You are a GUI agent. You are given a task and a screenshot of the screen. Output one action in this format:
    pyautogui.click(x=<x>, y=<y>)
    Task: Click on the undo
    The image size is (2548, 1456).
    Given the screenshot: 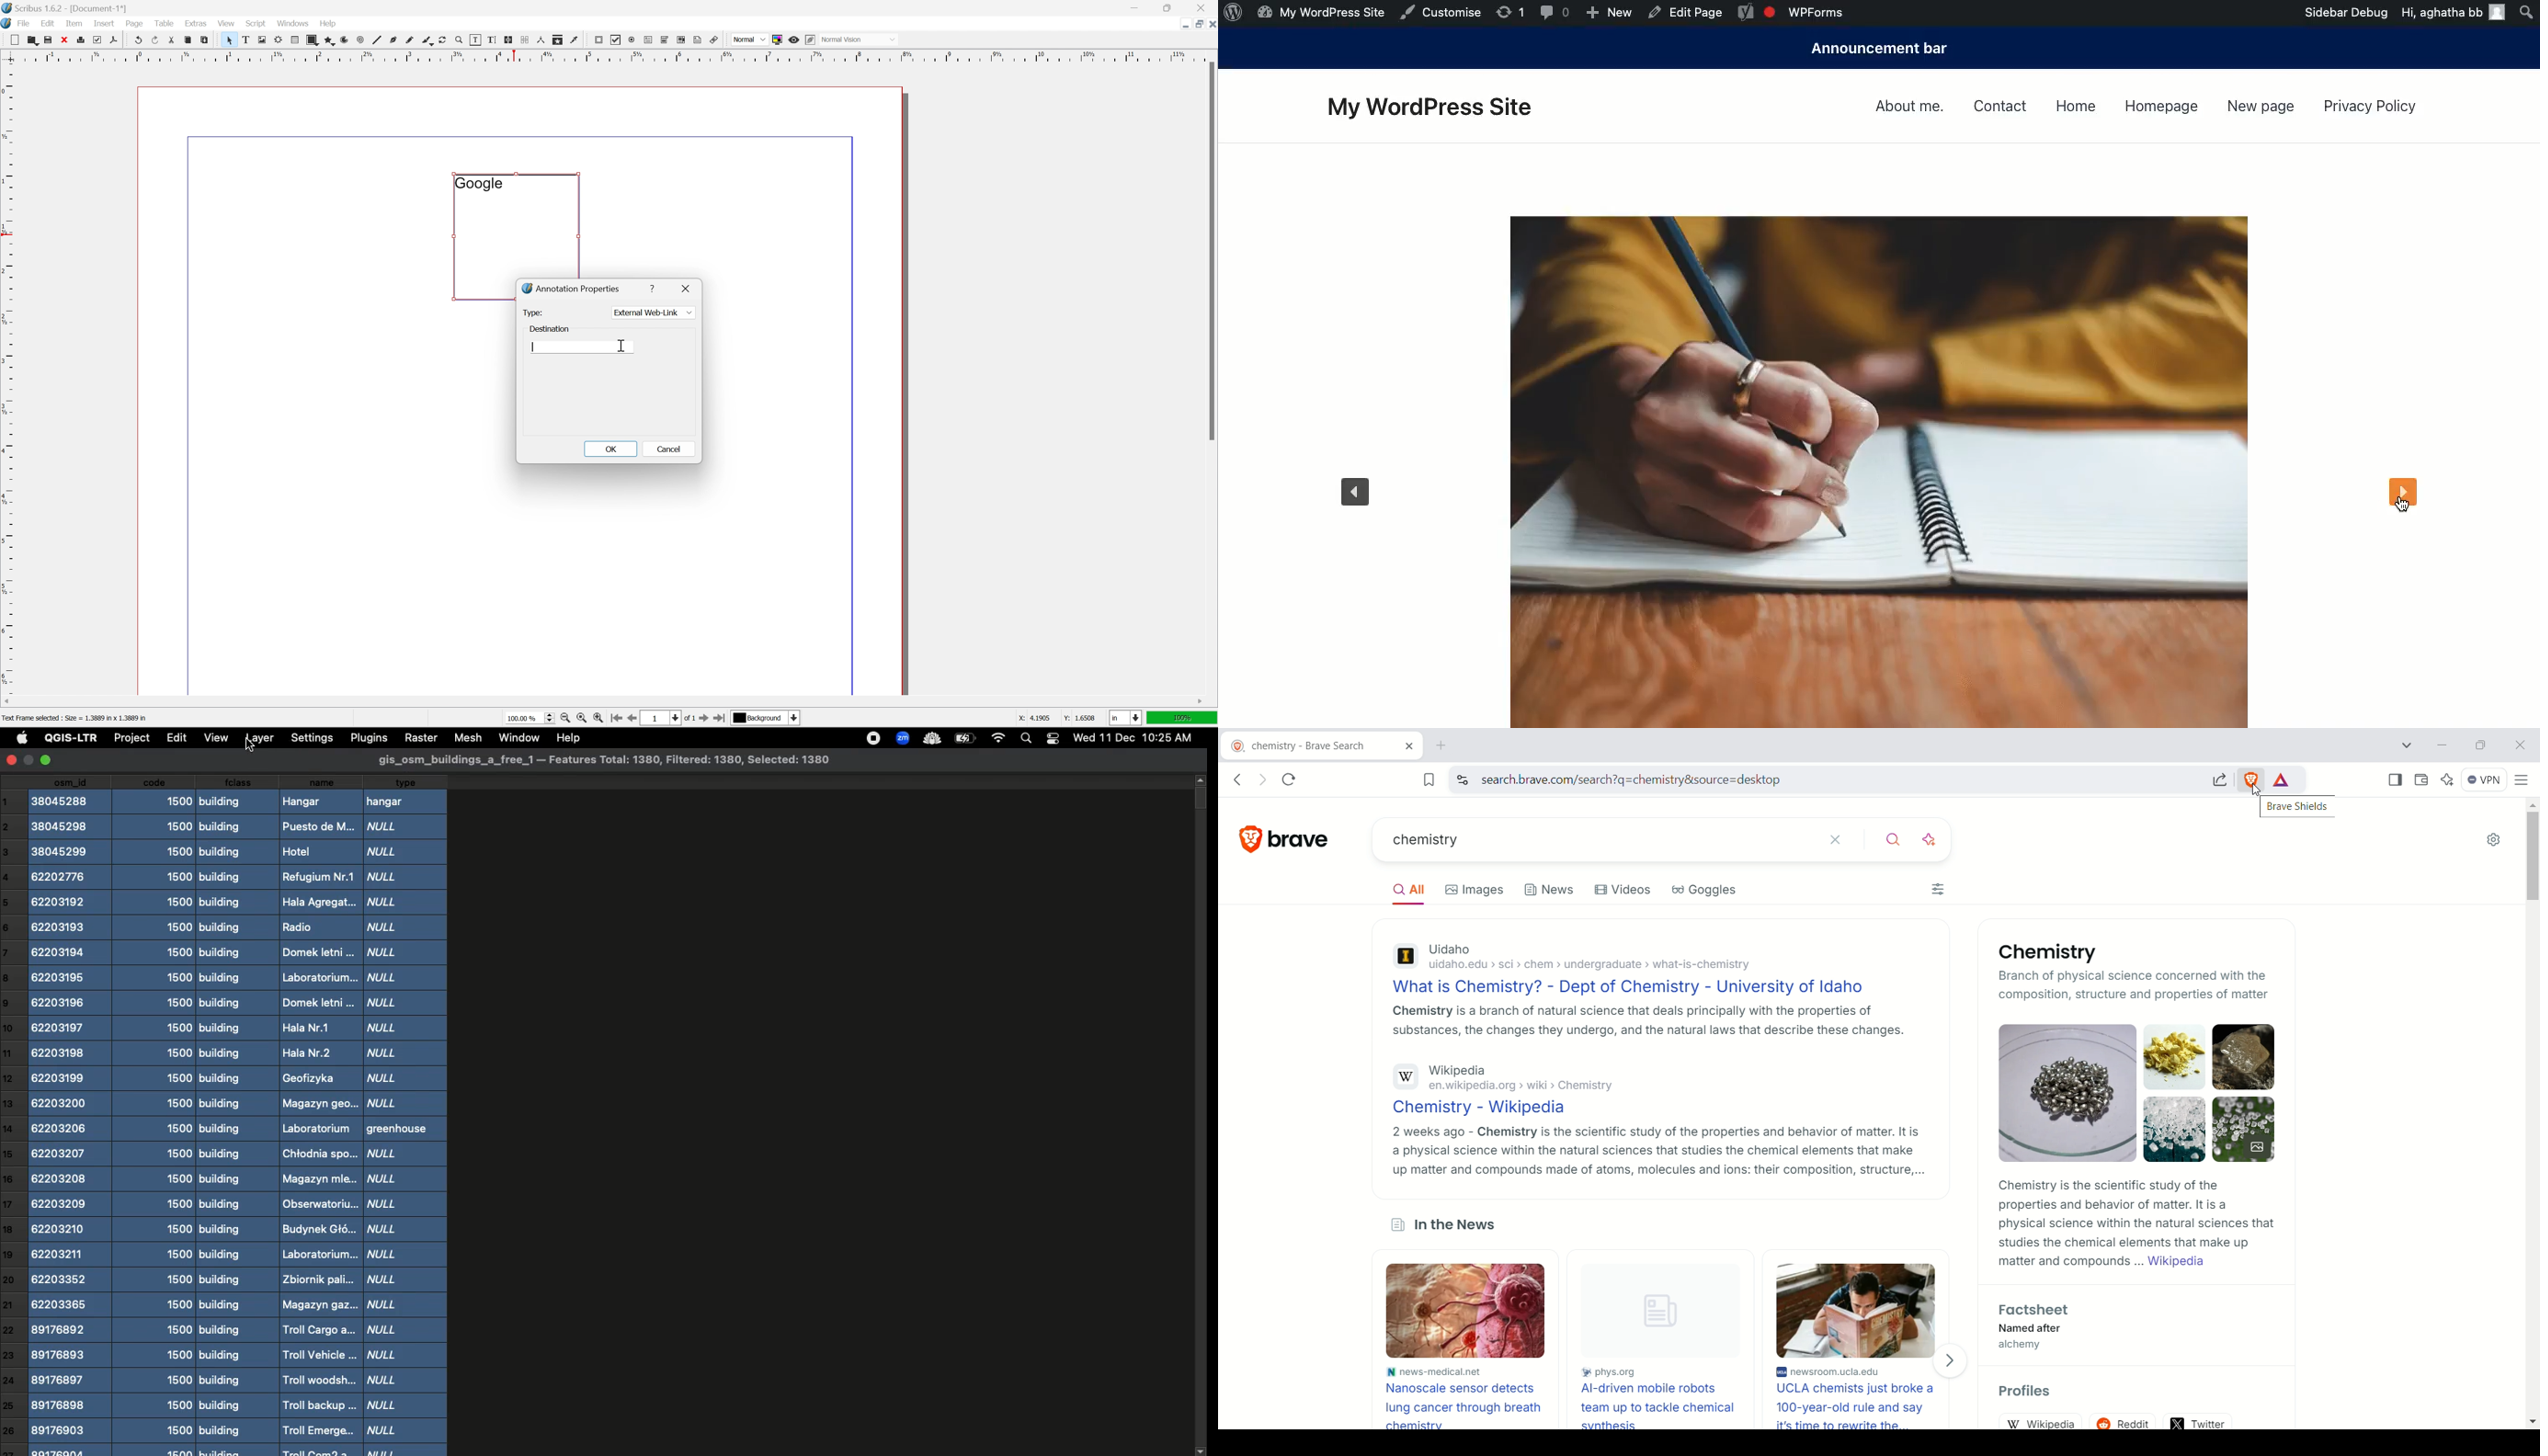 What is the action you would take?
    pyautogui.click(x=138, y=41)
    